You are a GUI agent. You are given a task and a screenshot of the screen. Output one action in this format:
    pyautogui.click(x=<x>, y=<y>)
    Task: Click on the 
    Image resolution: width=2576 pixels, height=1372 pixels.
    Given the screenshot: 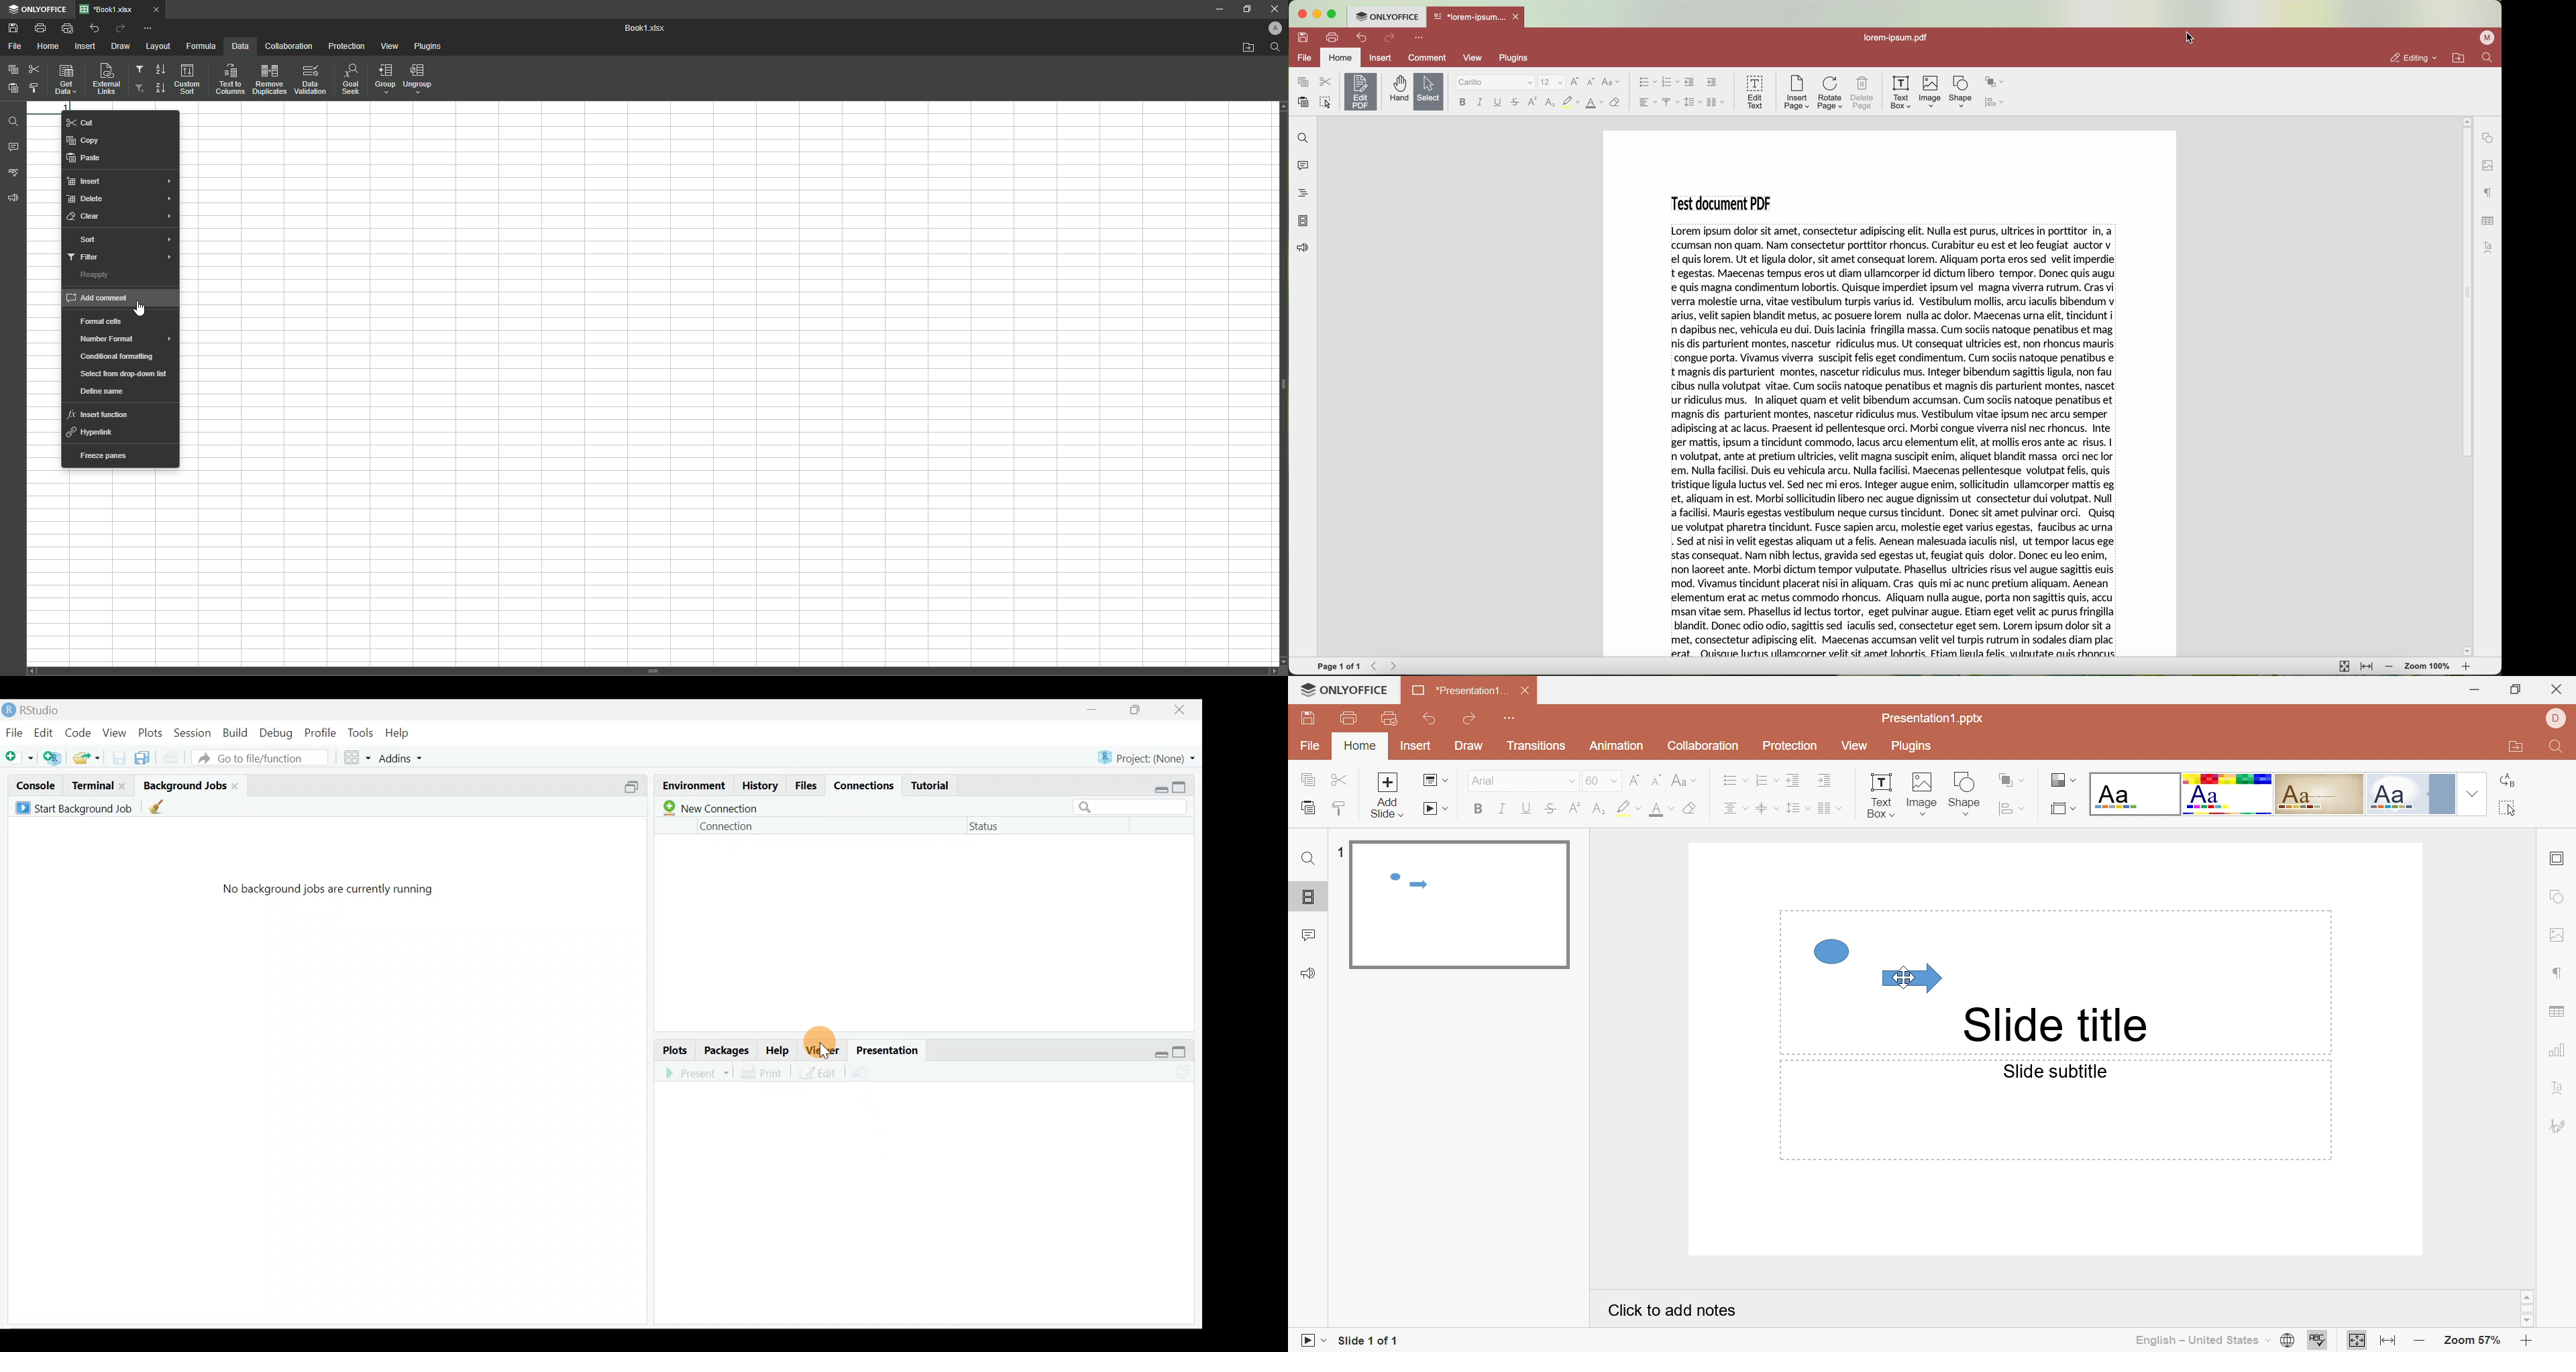 What is the action you would take?
    pyautogui.click(x=1895, y=443)
    